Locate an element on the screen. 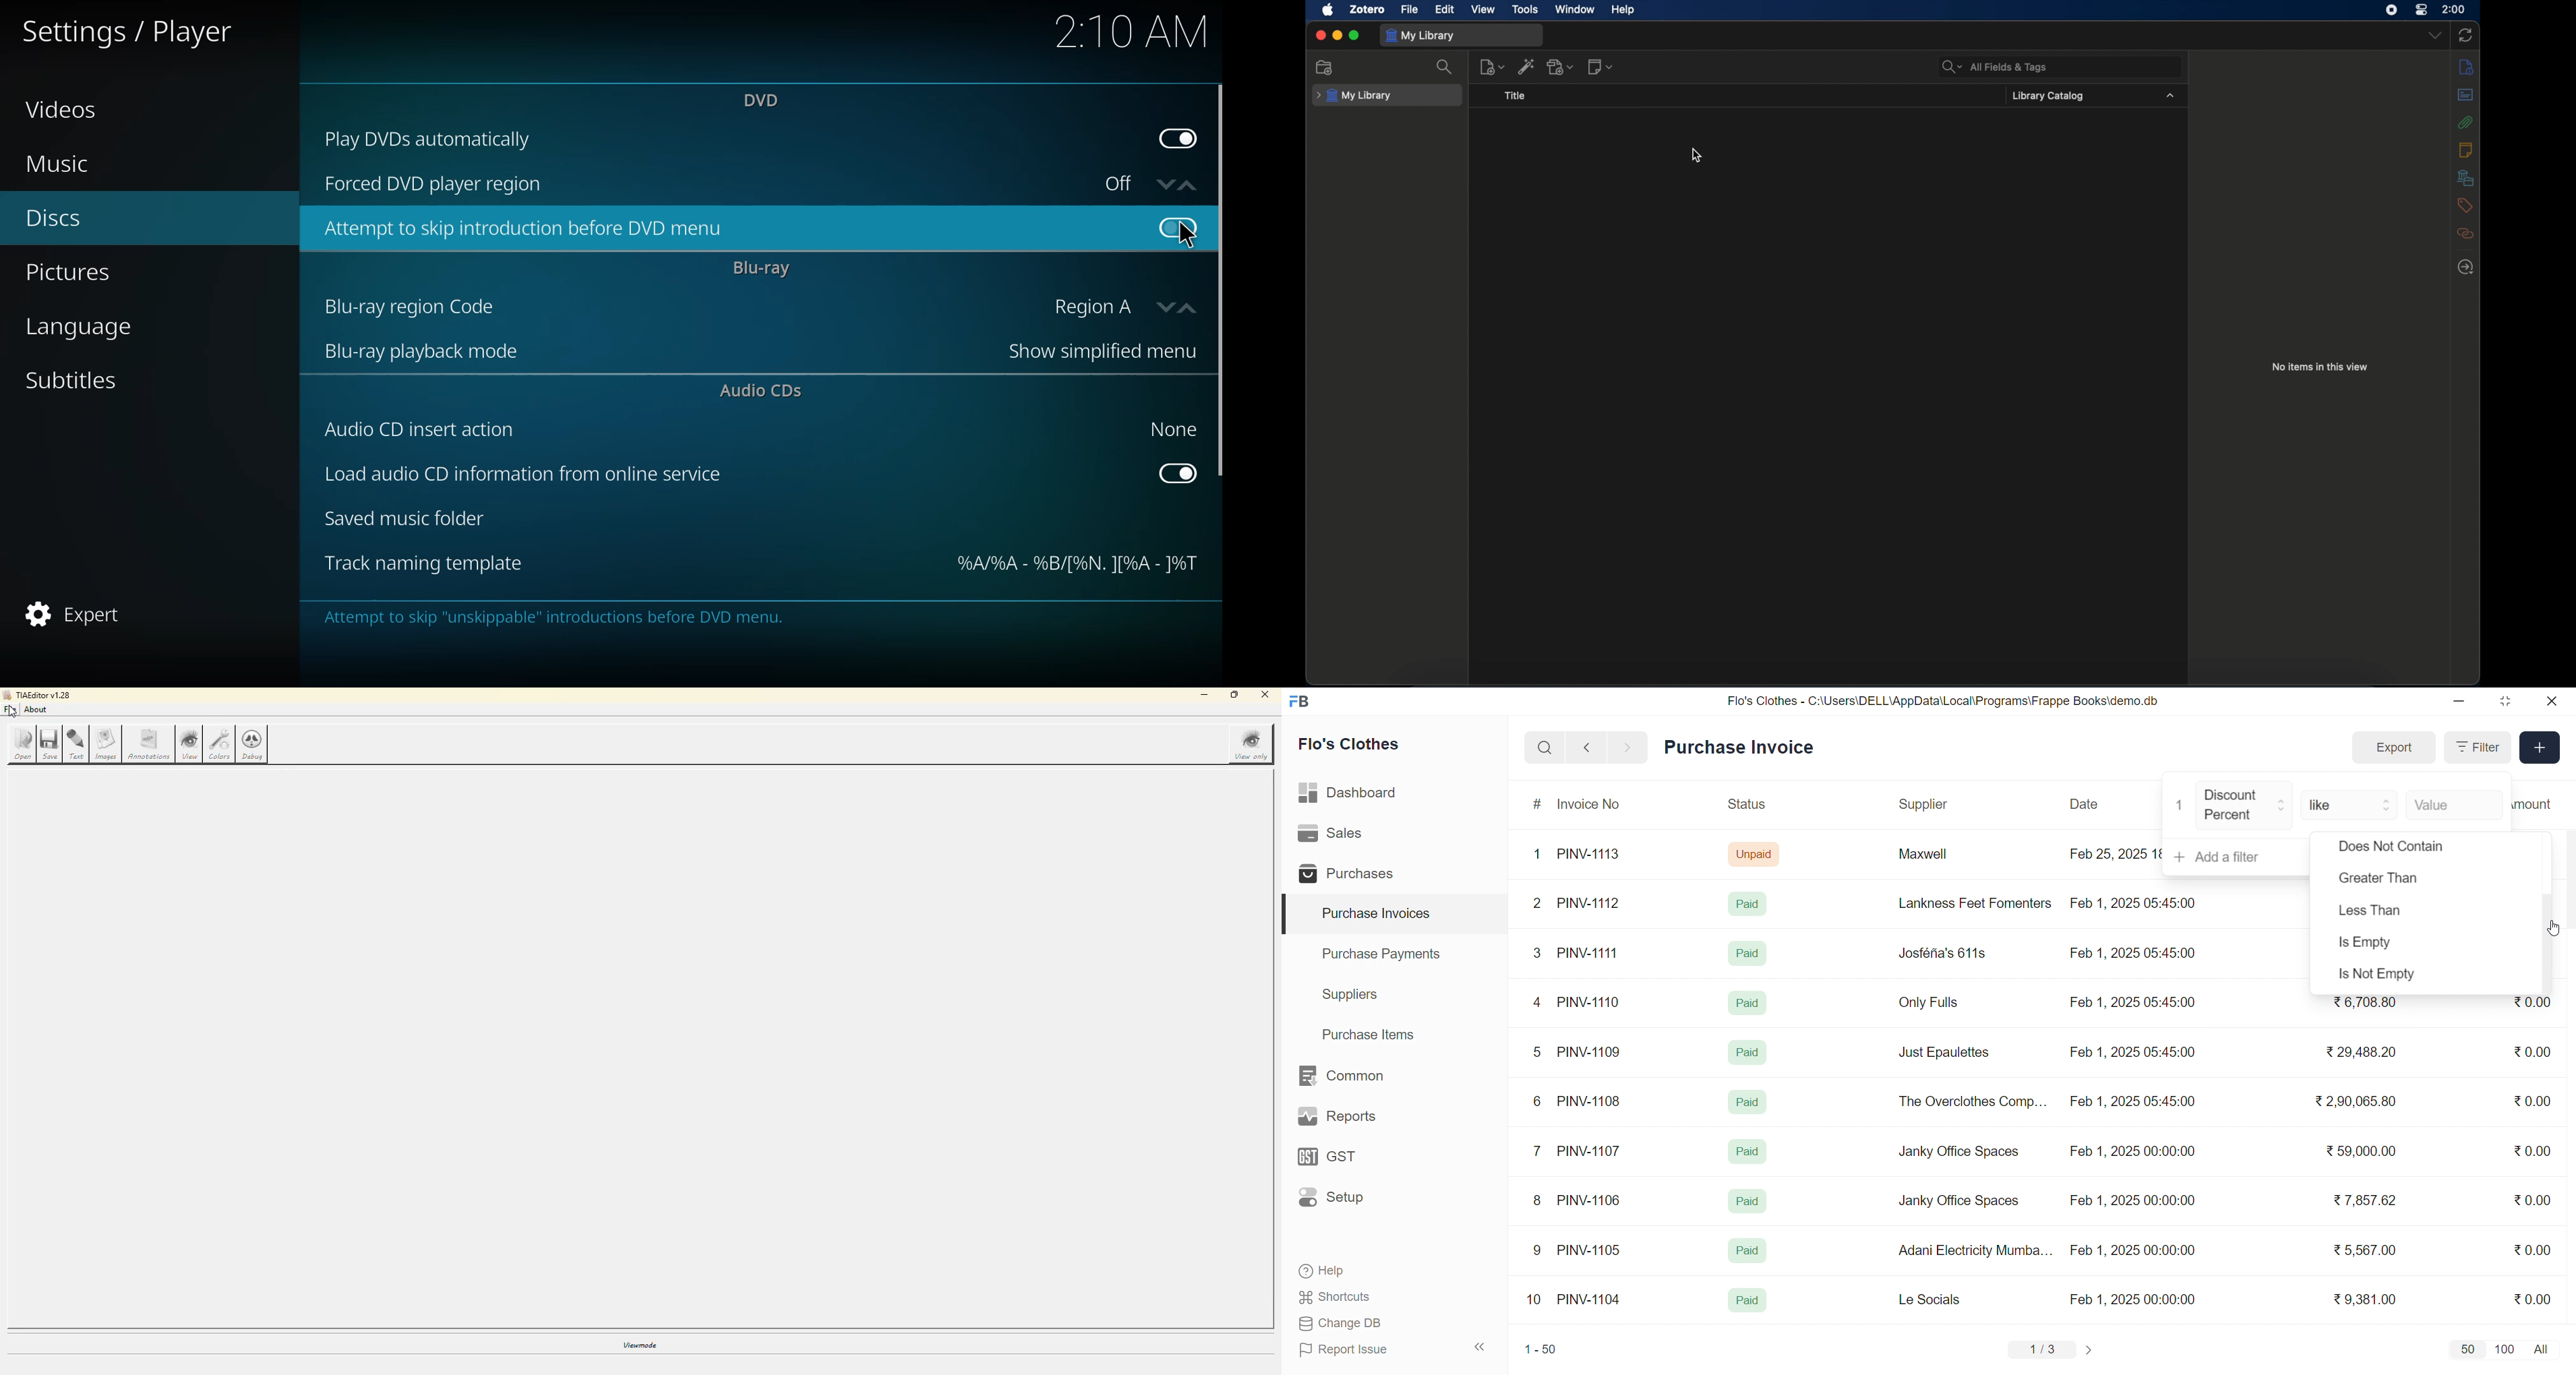 The width and height of the screenshot is (2576, 1400). Feb 1, 2025 05:45:00 is located at coordinates (2132, 1052).